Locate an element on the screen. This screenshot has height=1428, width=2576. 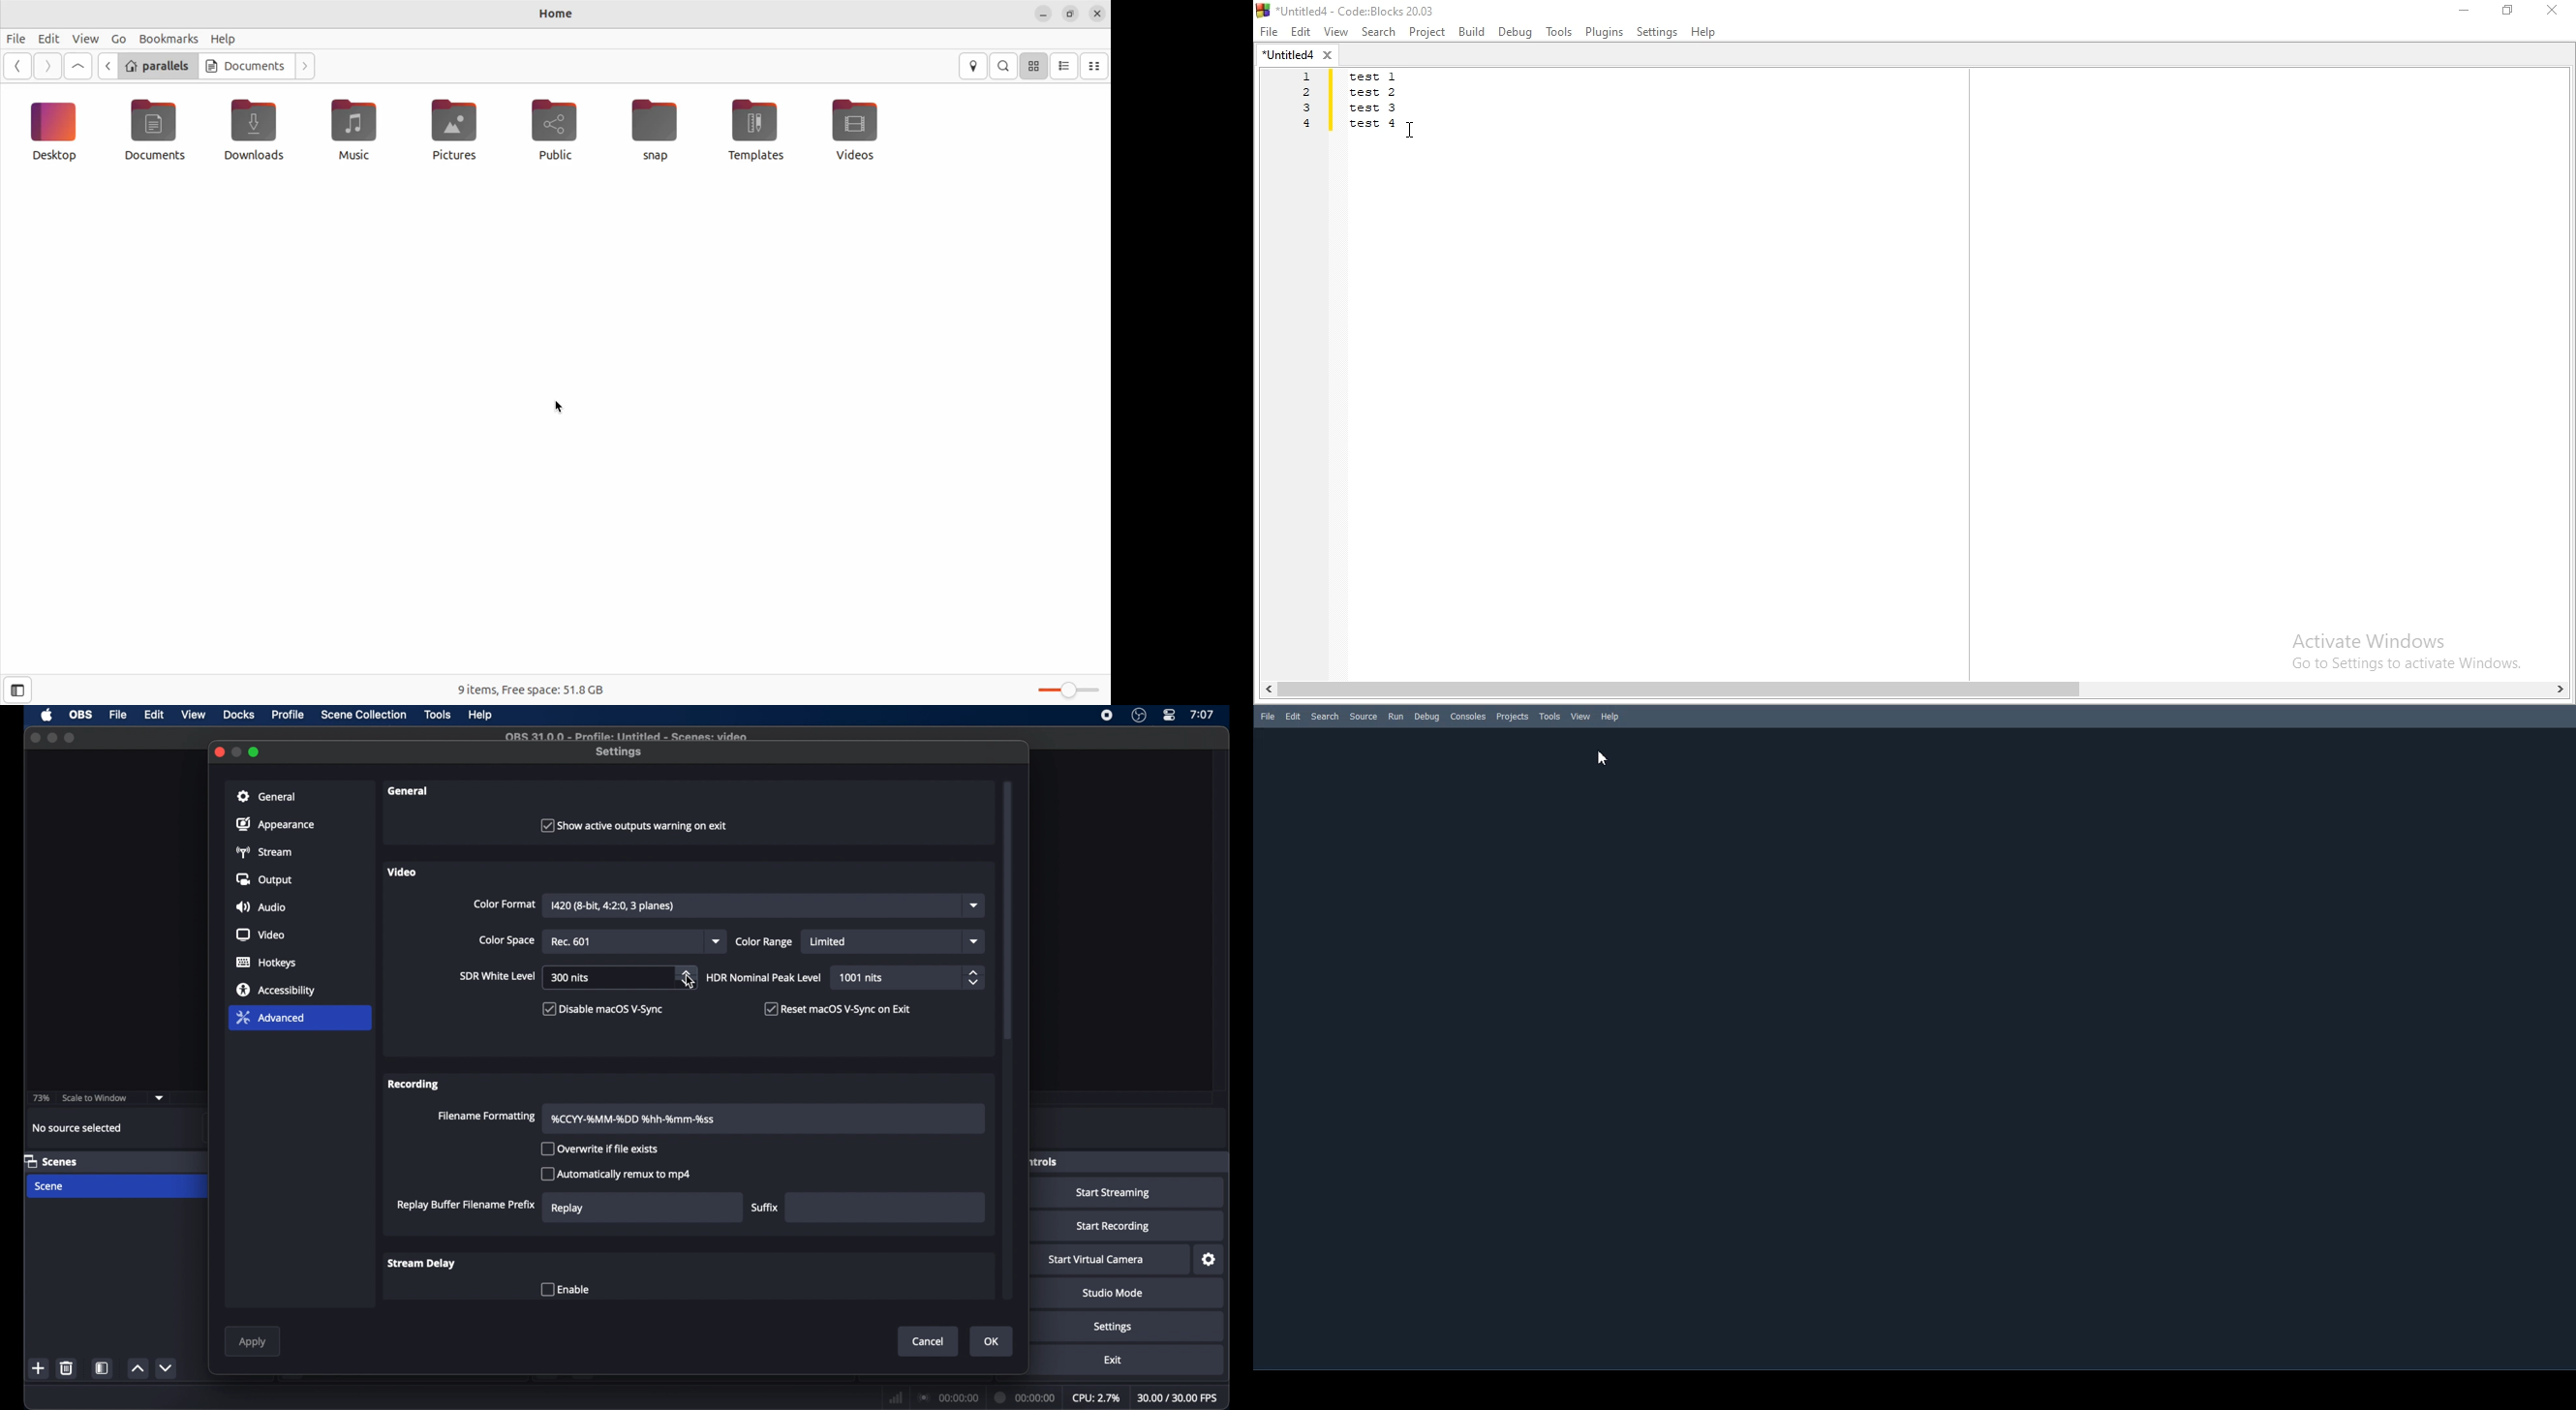
suffix is located at coordinates (766, 1208).